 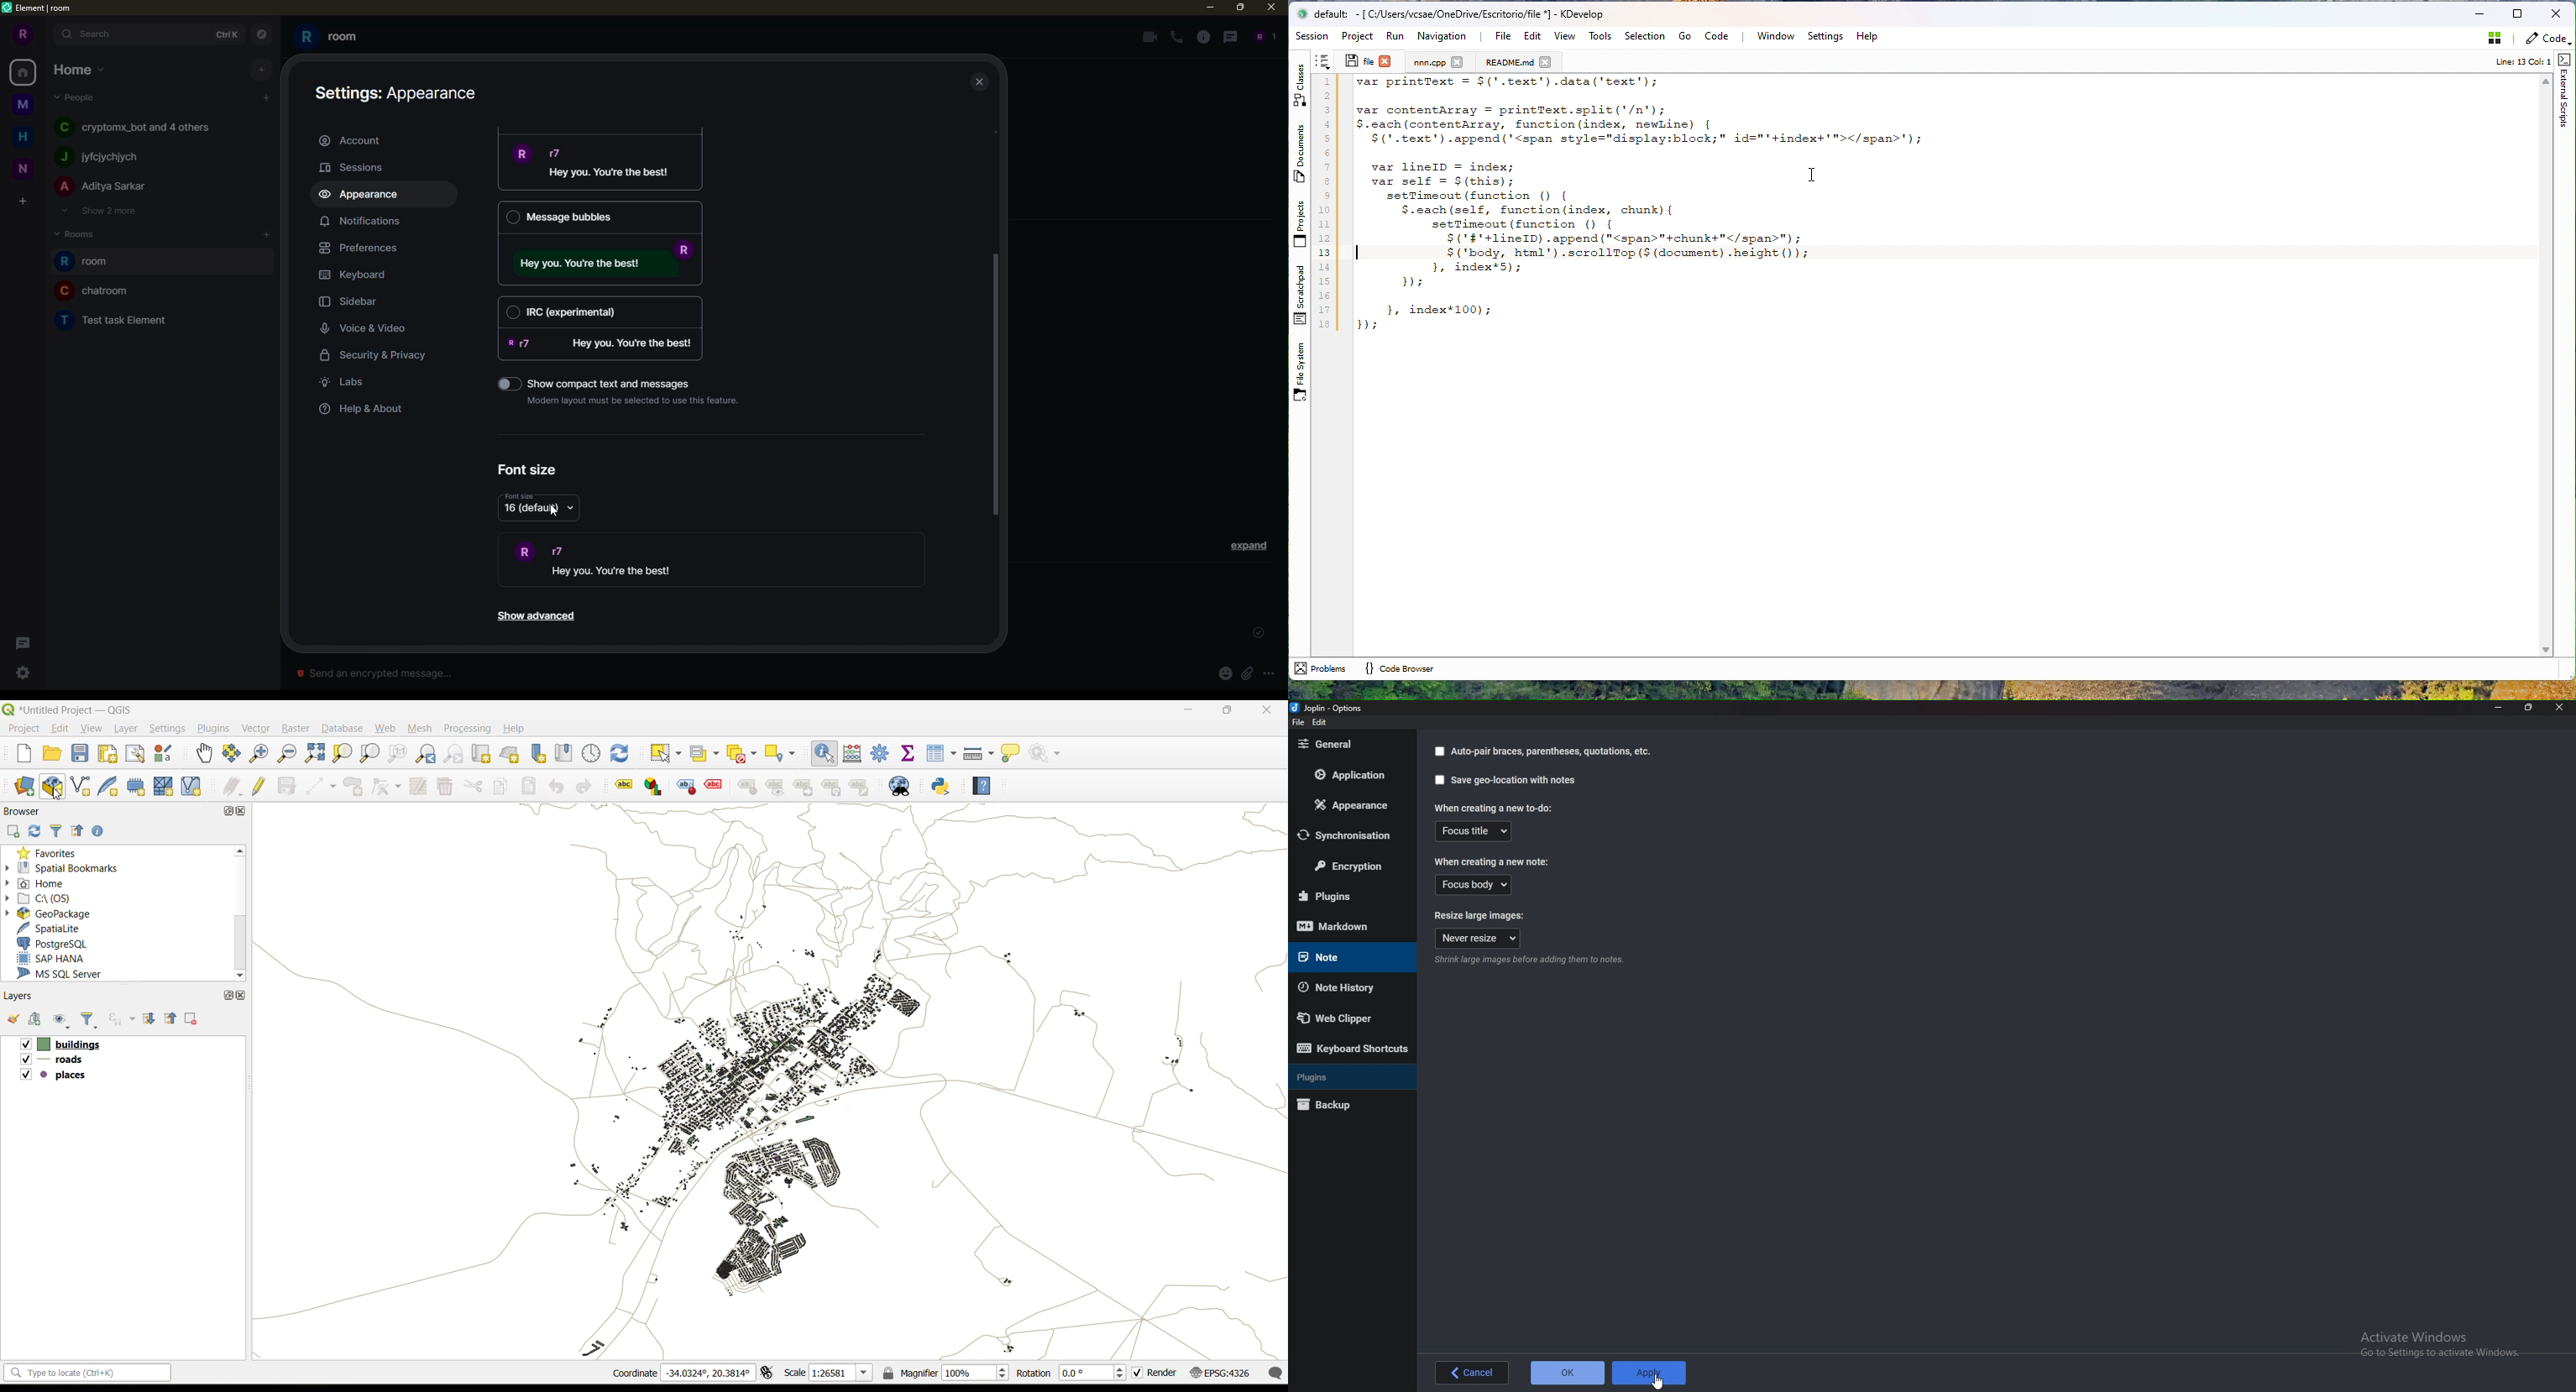 What do you see at coordinates (1342, 988) in the screenshot?
I see `Note history` at bounding box center [1342, 988].